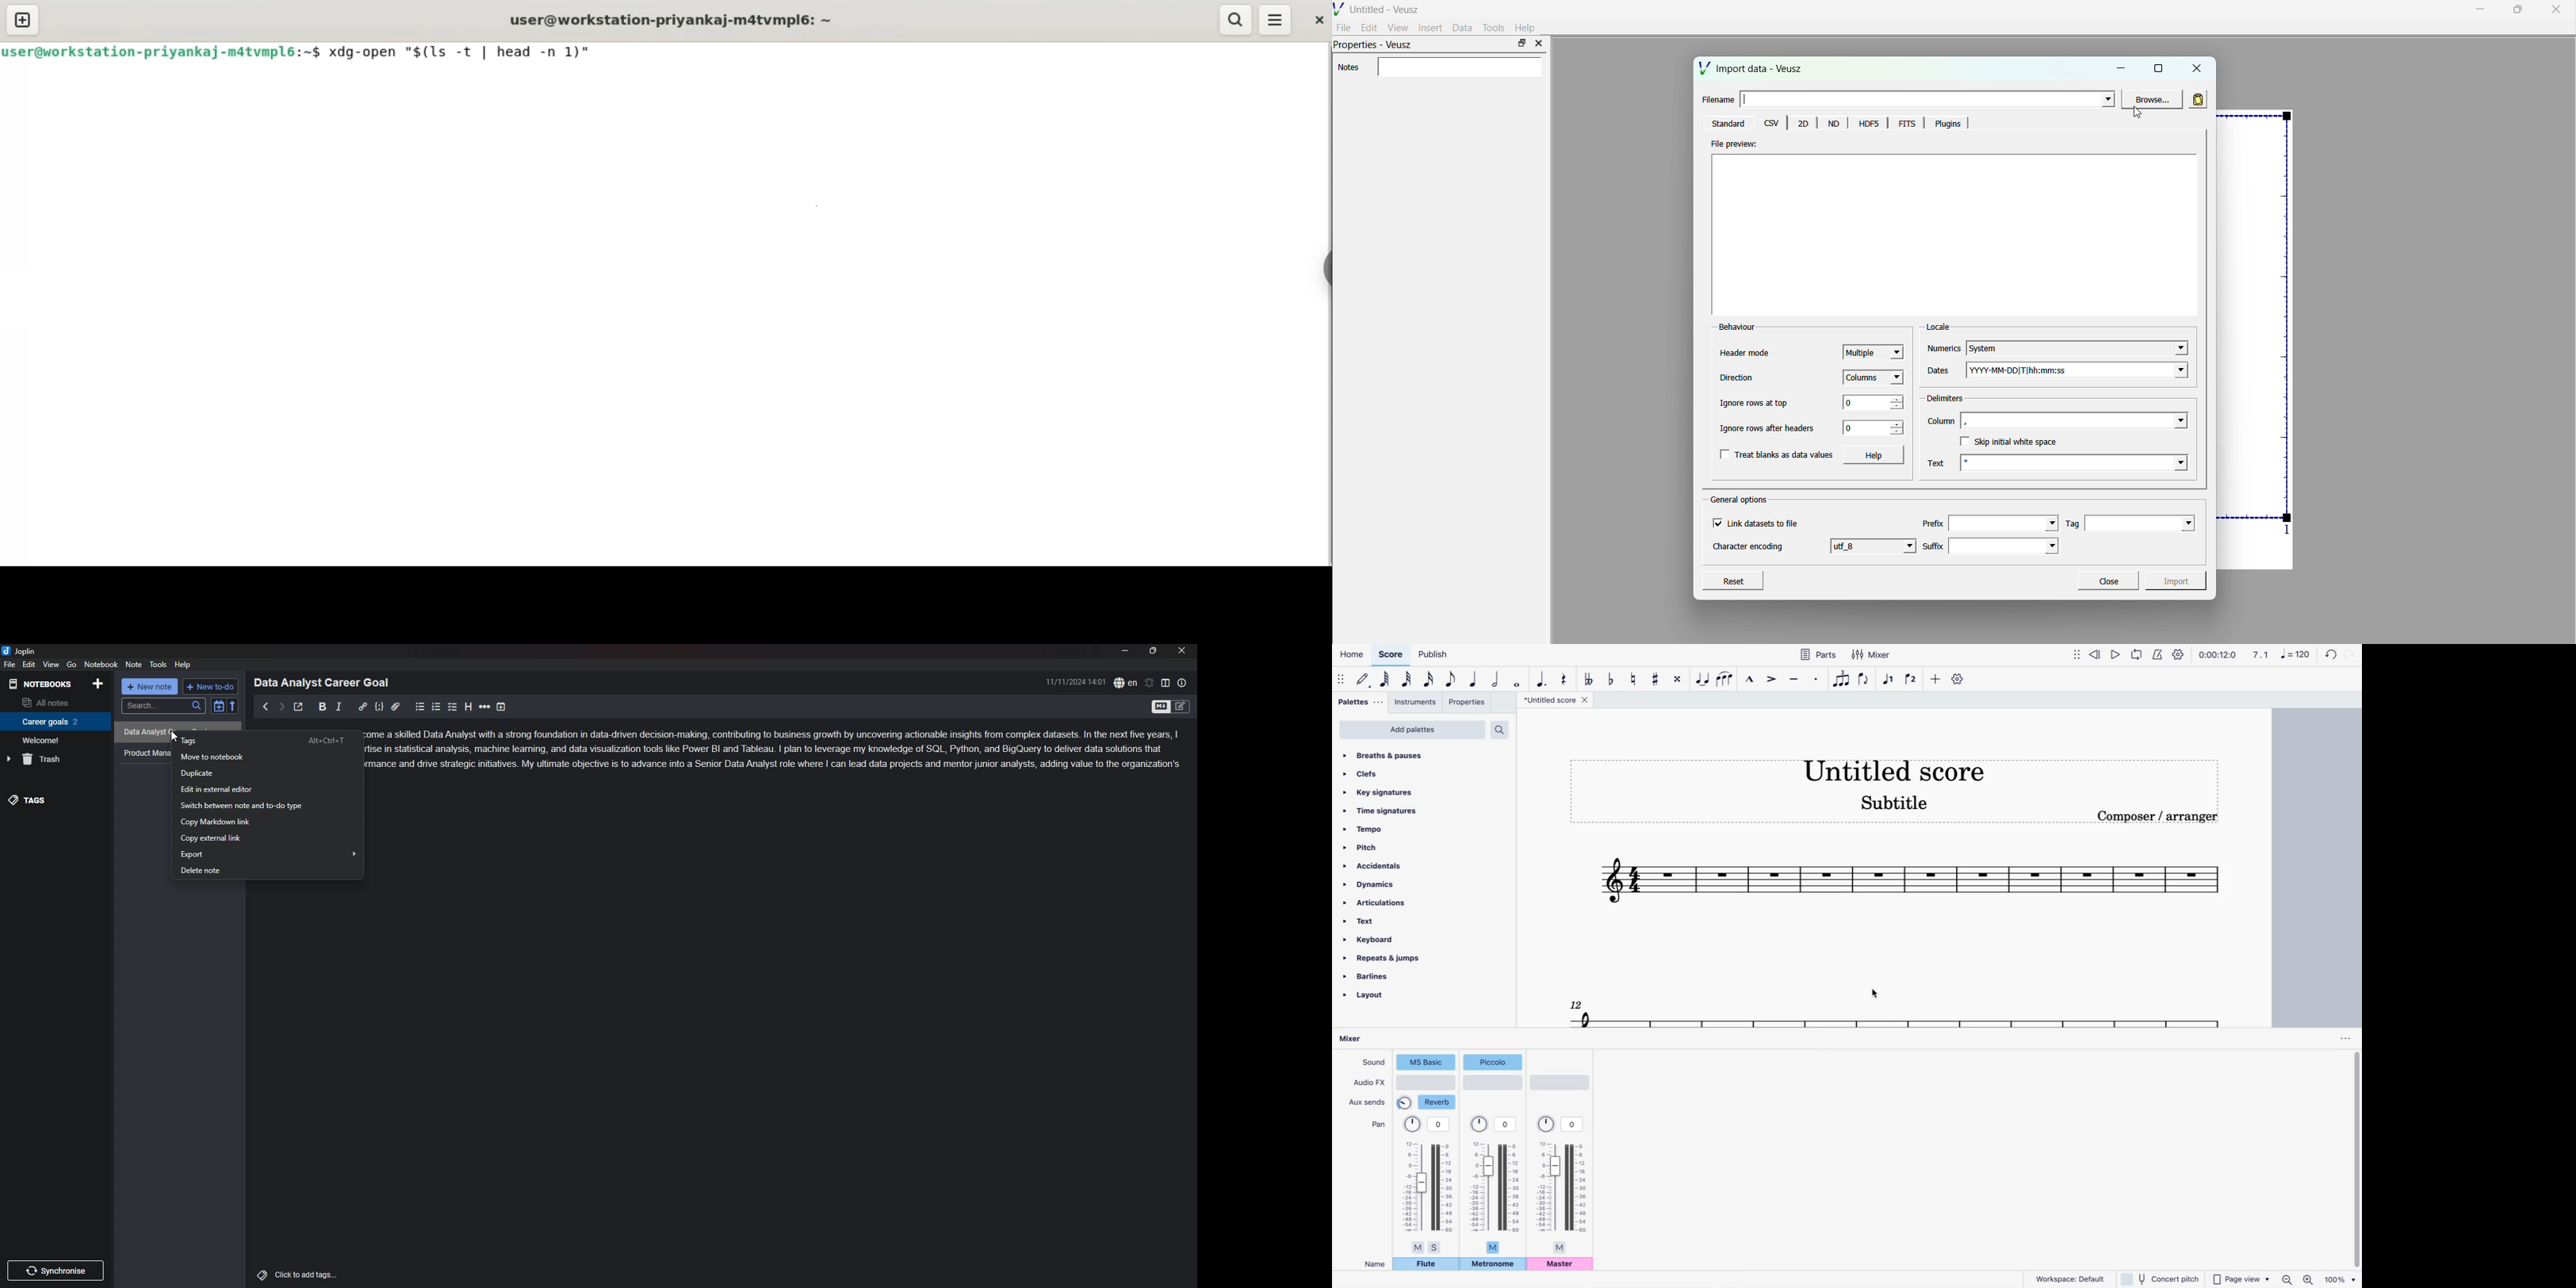  Describe the element at coordinates (54, 759) in the screenshot. I see `trash` at that location.